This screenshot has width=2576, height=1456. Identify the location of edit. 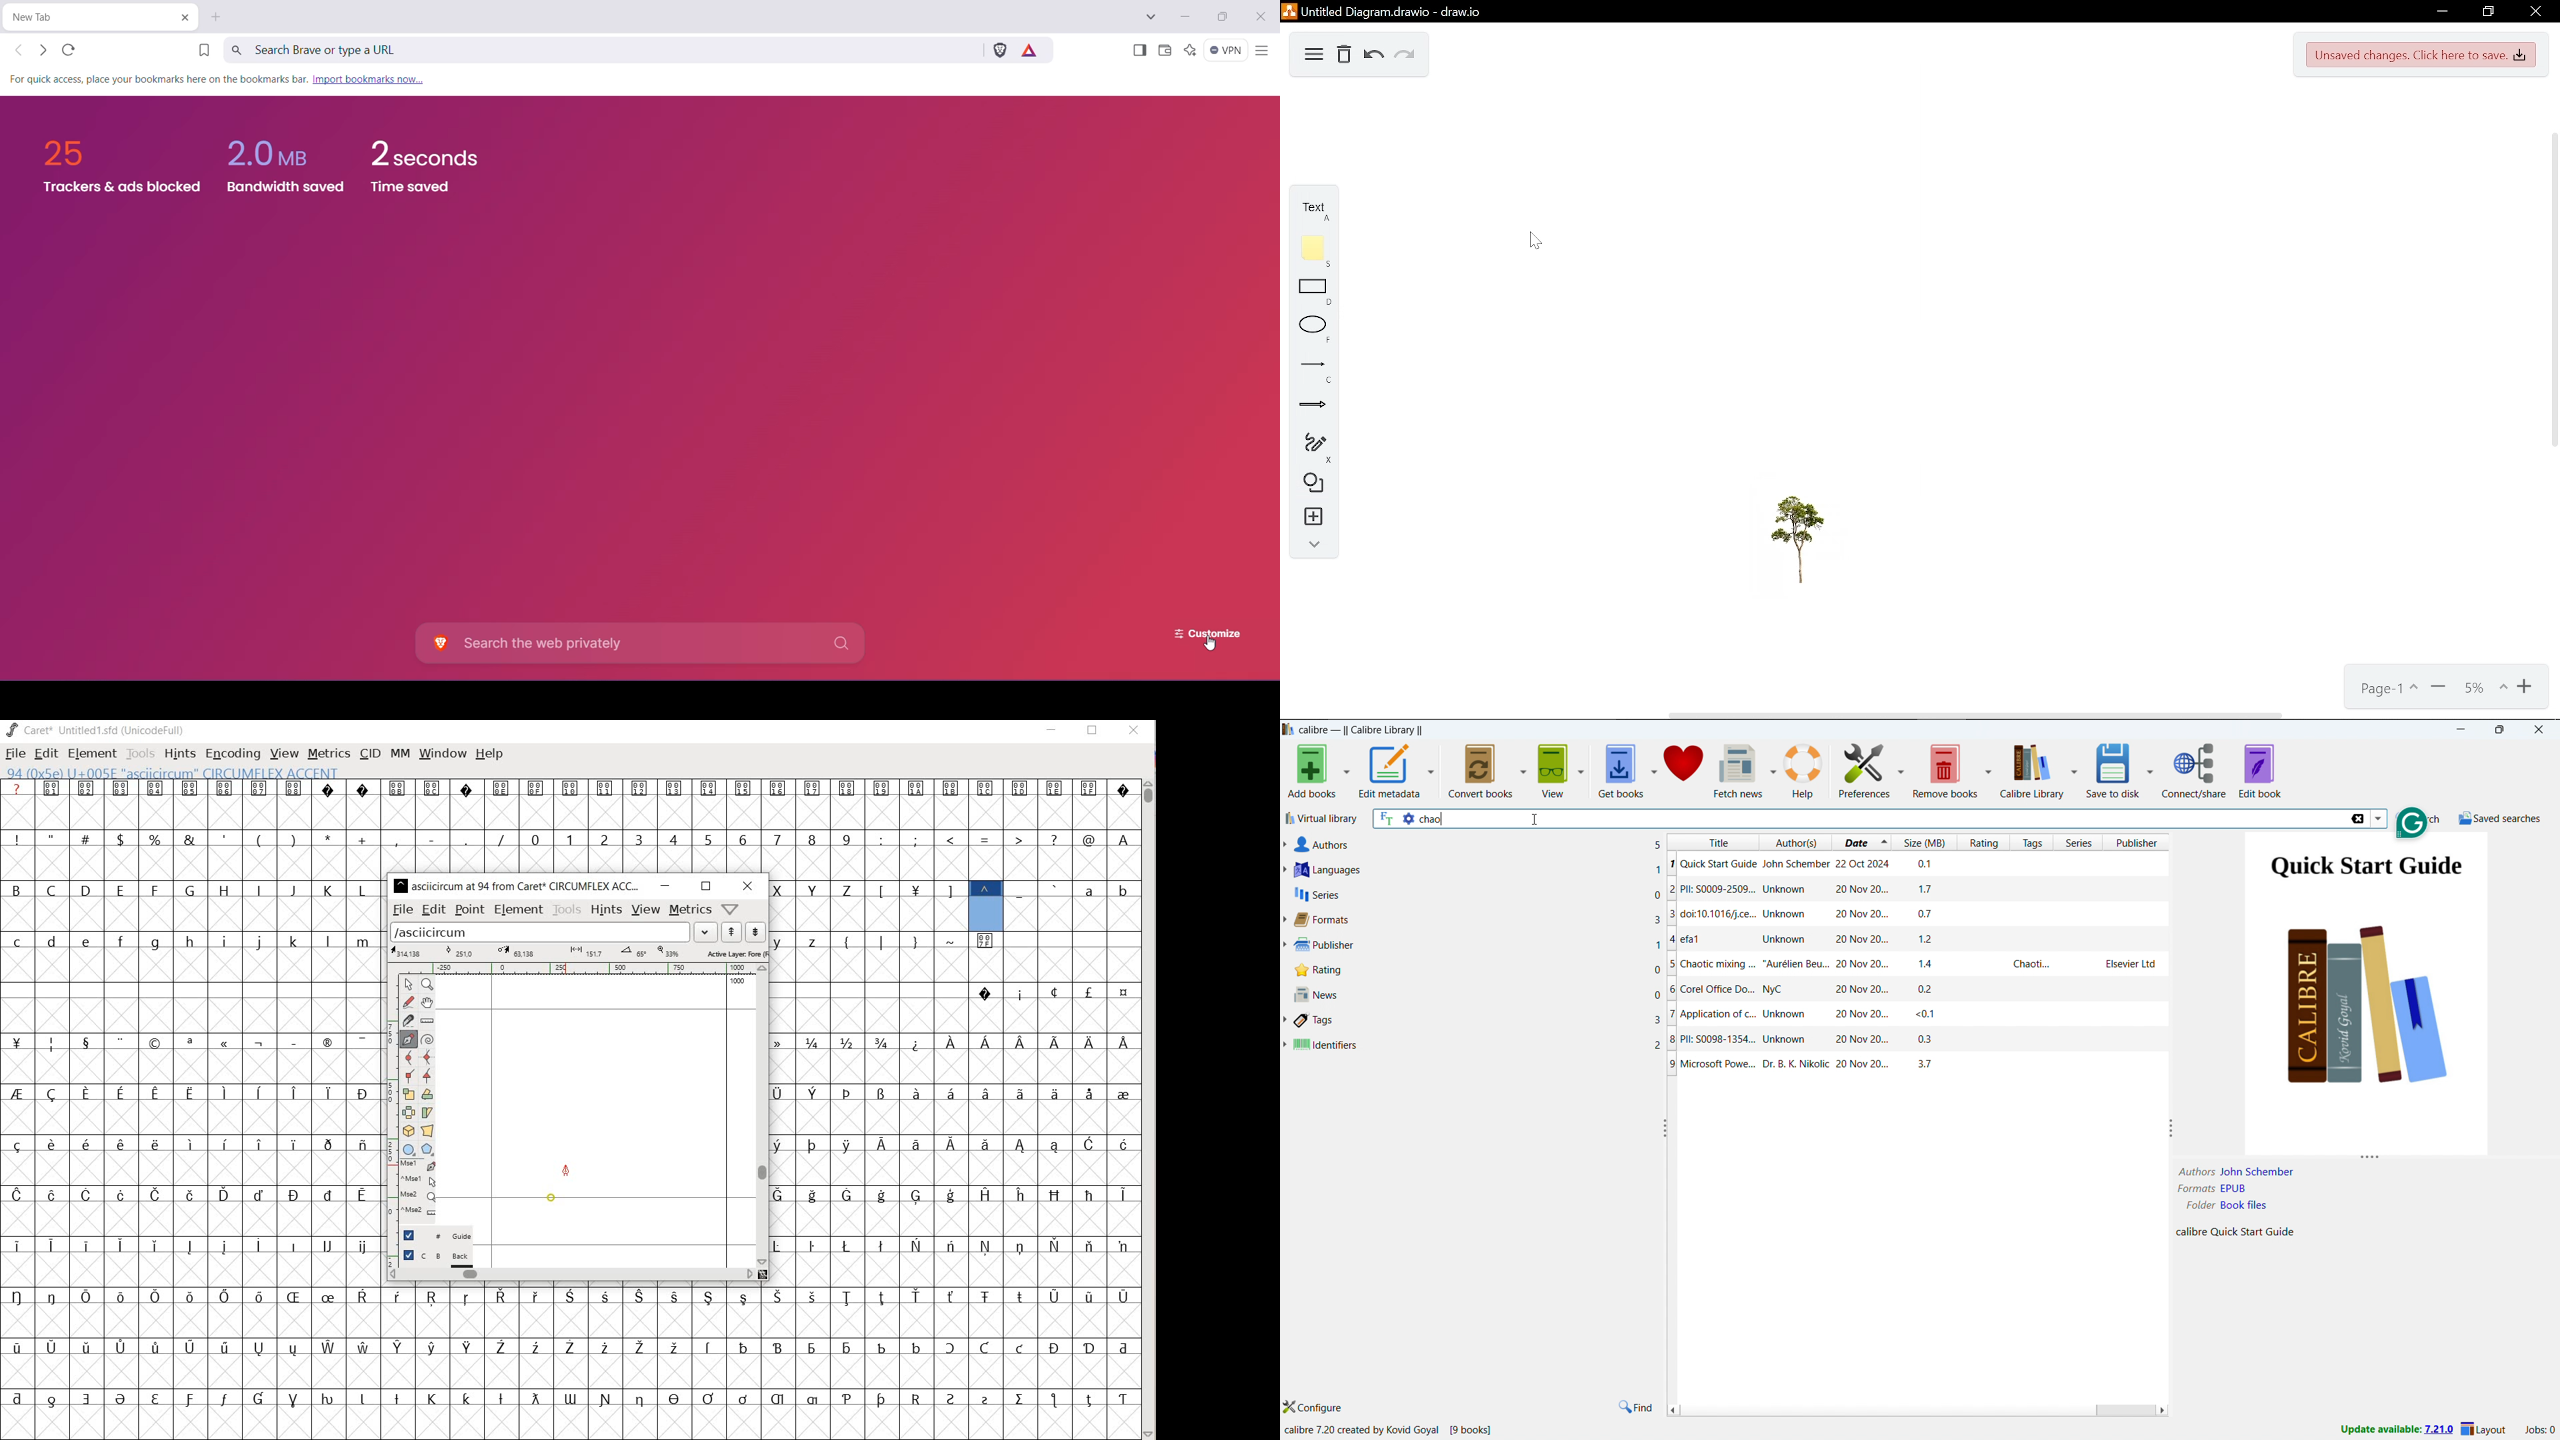
(433, 910).